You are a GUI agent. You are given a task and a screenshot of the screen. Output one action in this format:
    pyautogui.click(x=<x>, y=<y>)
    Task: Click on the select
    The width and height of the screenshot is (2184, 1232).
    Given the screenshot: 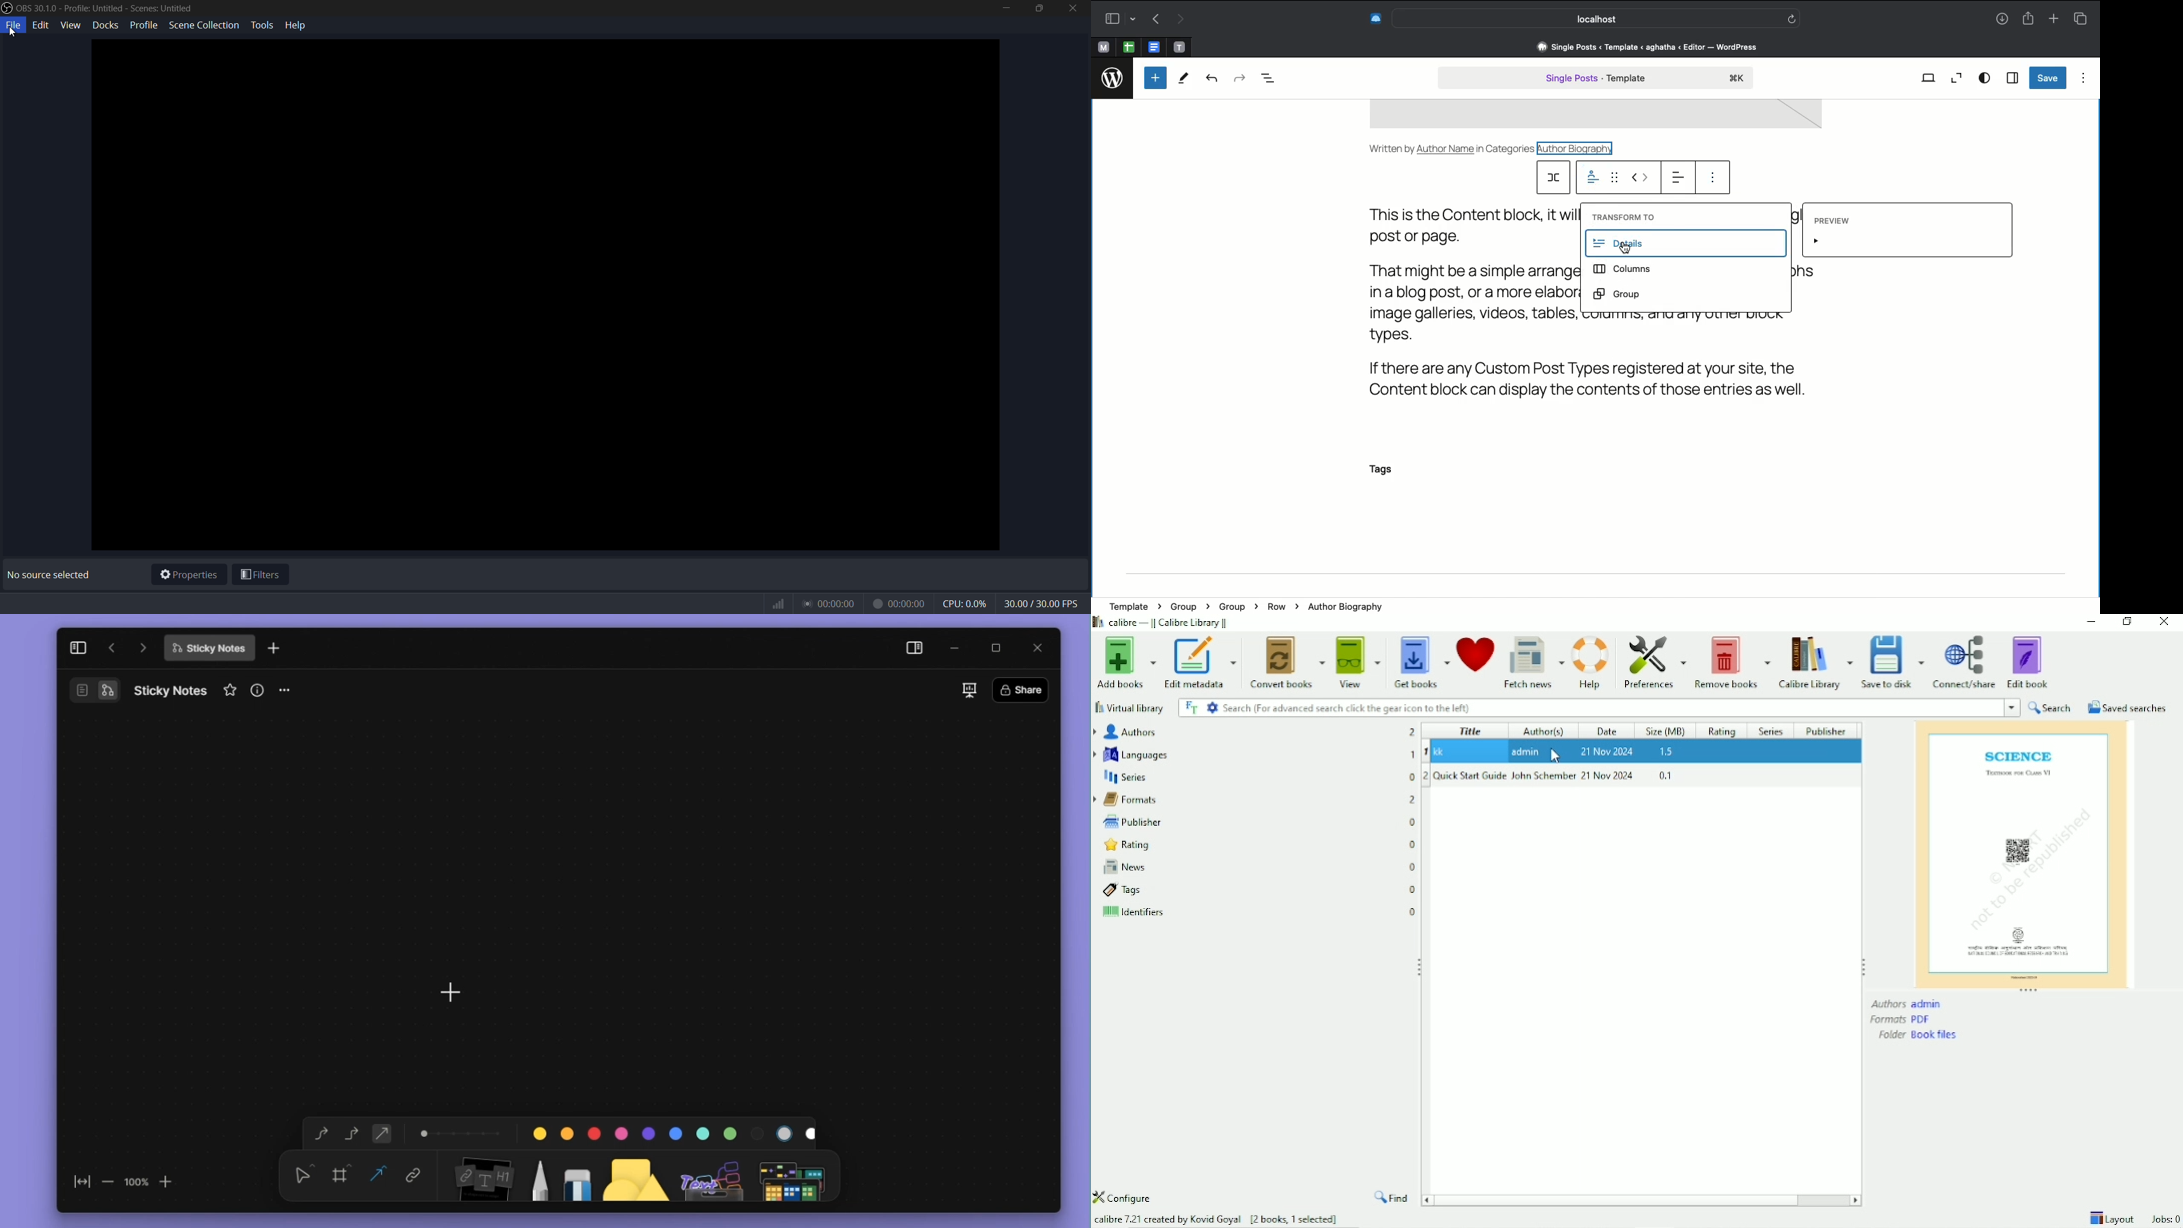 What is the action you would take?
    pyautogui.click(x=304, y=1173)
    